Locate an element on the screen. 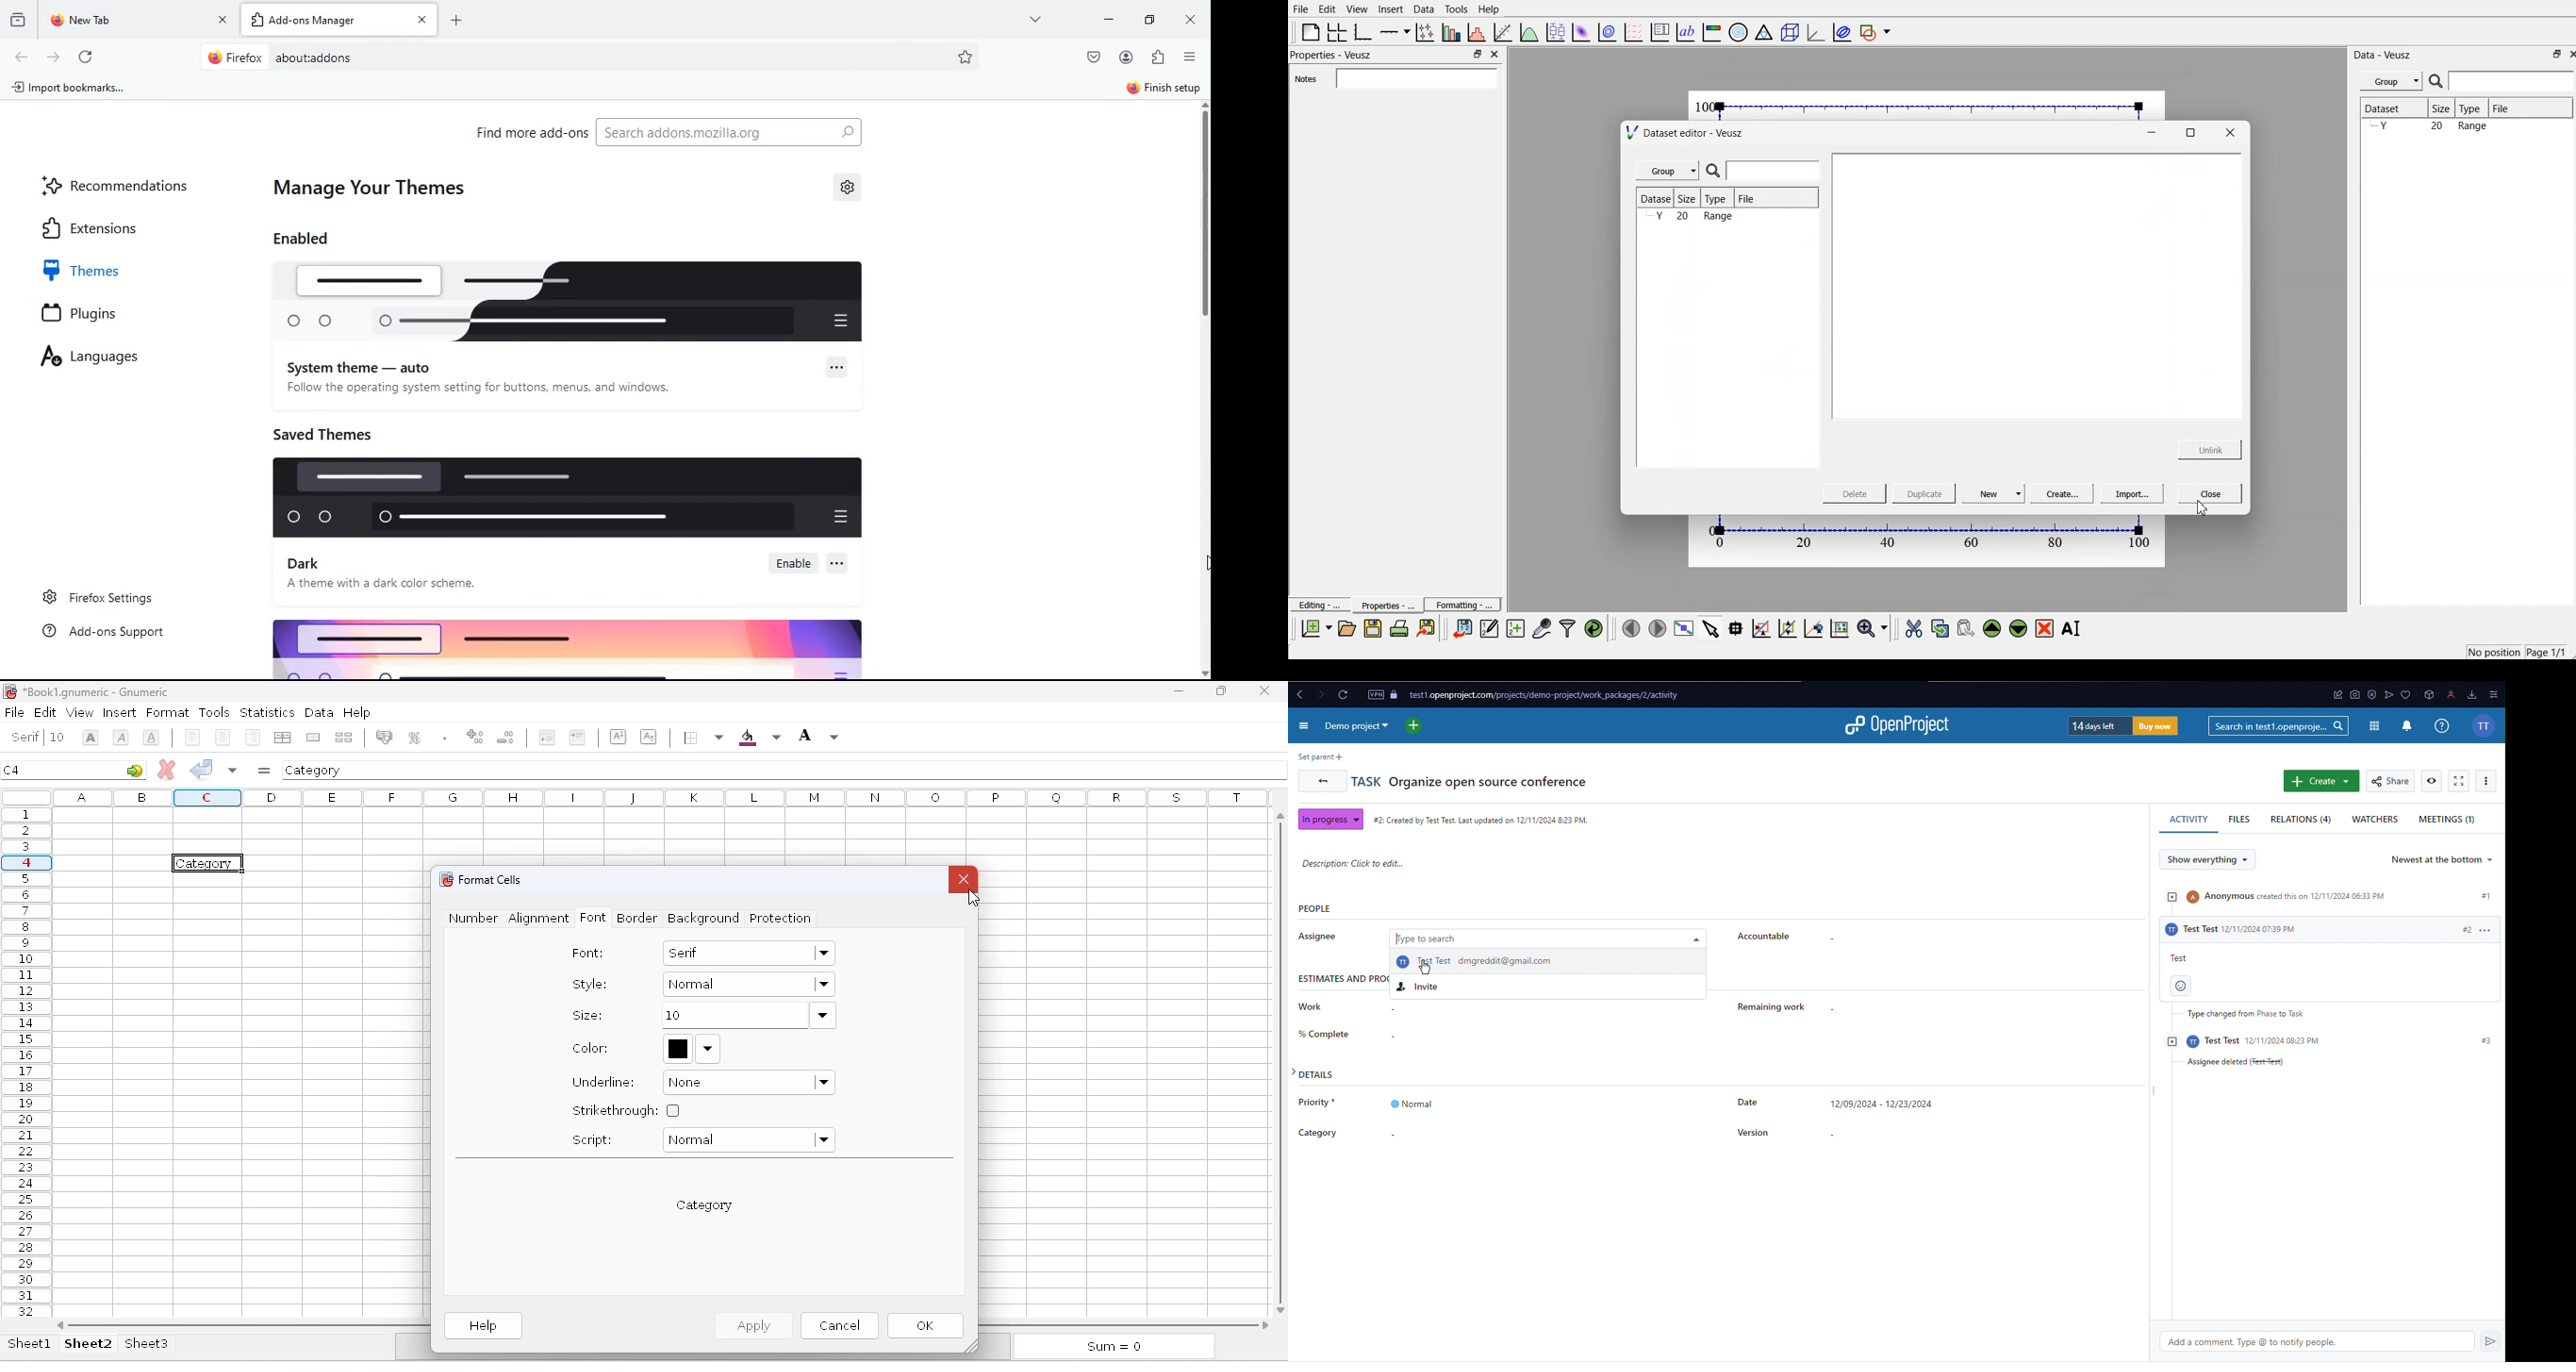 The width and height of the screenshot is (2576, 1372). data is located at coordinates (319, 712).